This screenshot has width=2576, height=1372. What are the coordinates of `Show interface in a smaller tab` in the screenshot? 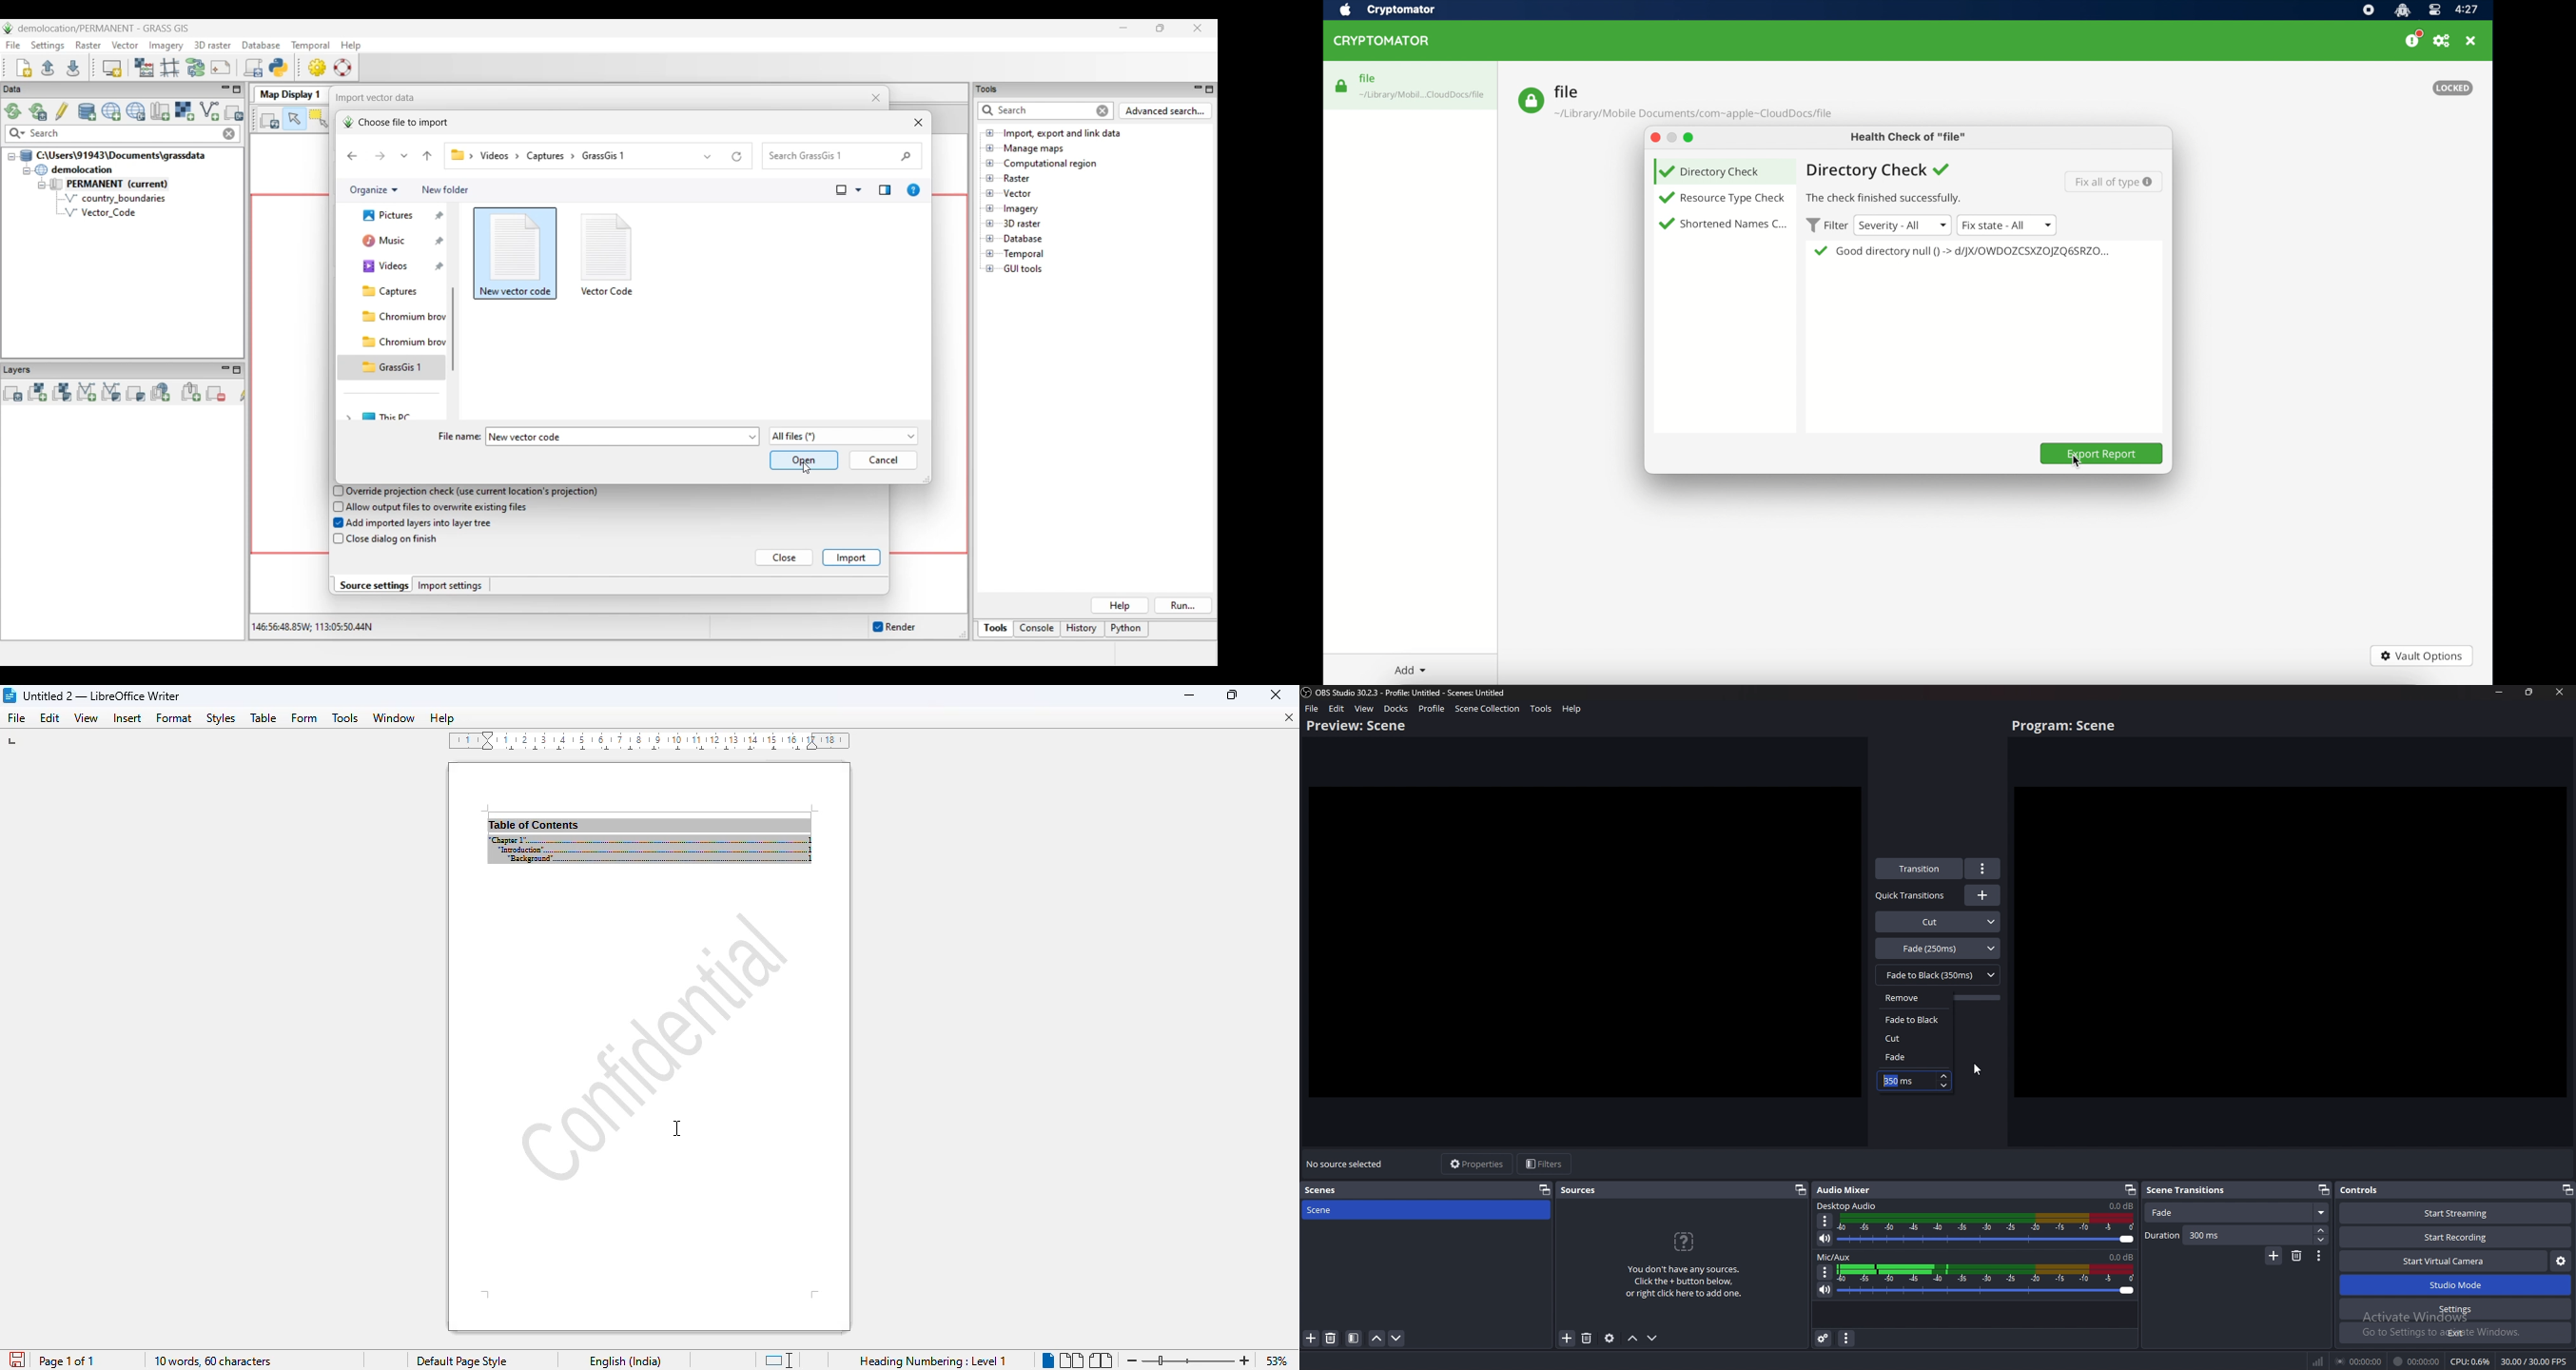 It's located at (1160, 28).